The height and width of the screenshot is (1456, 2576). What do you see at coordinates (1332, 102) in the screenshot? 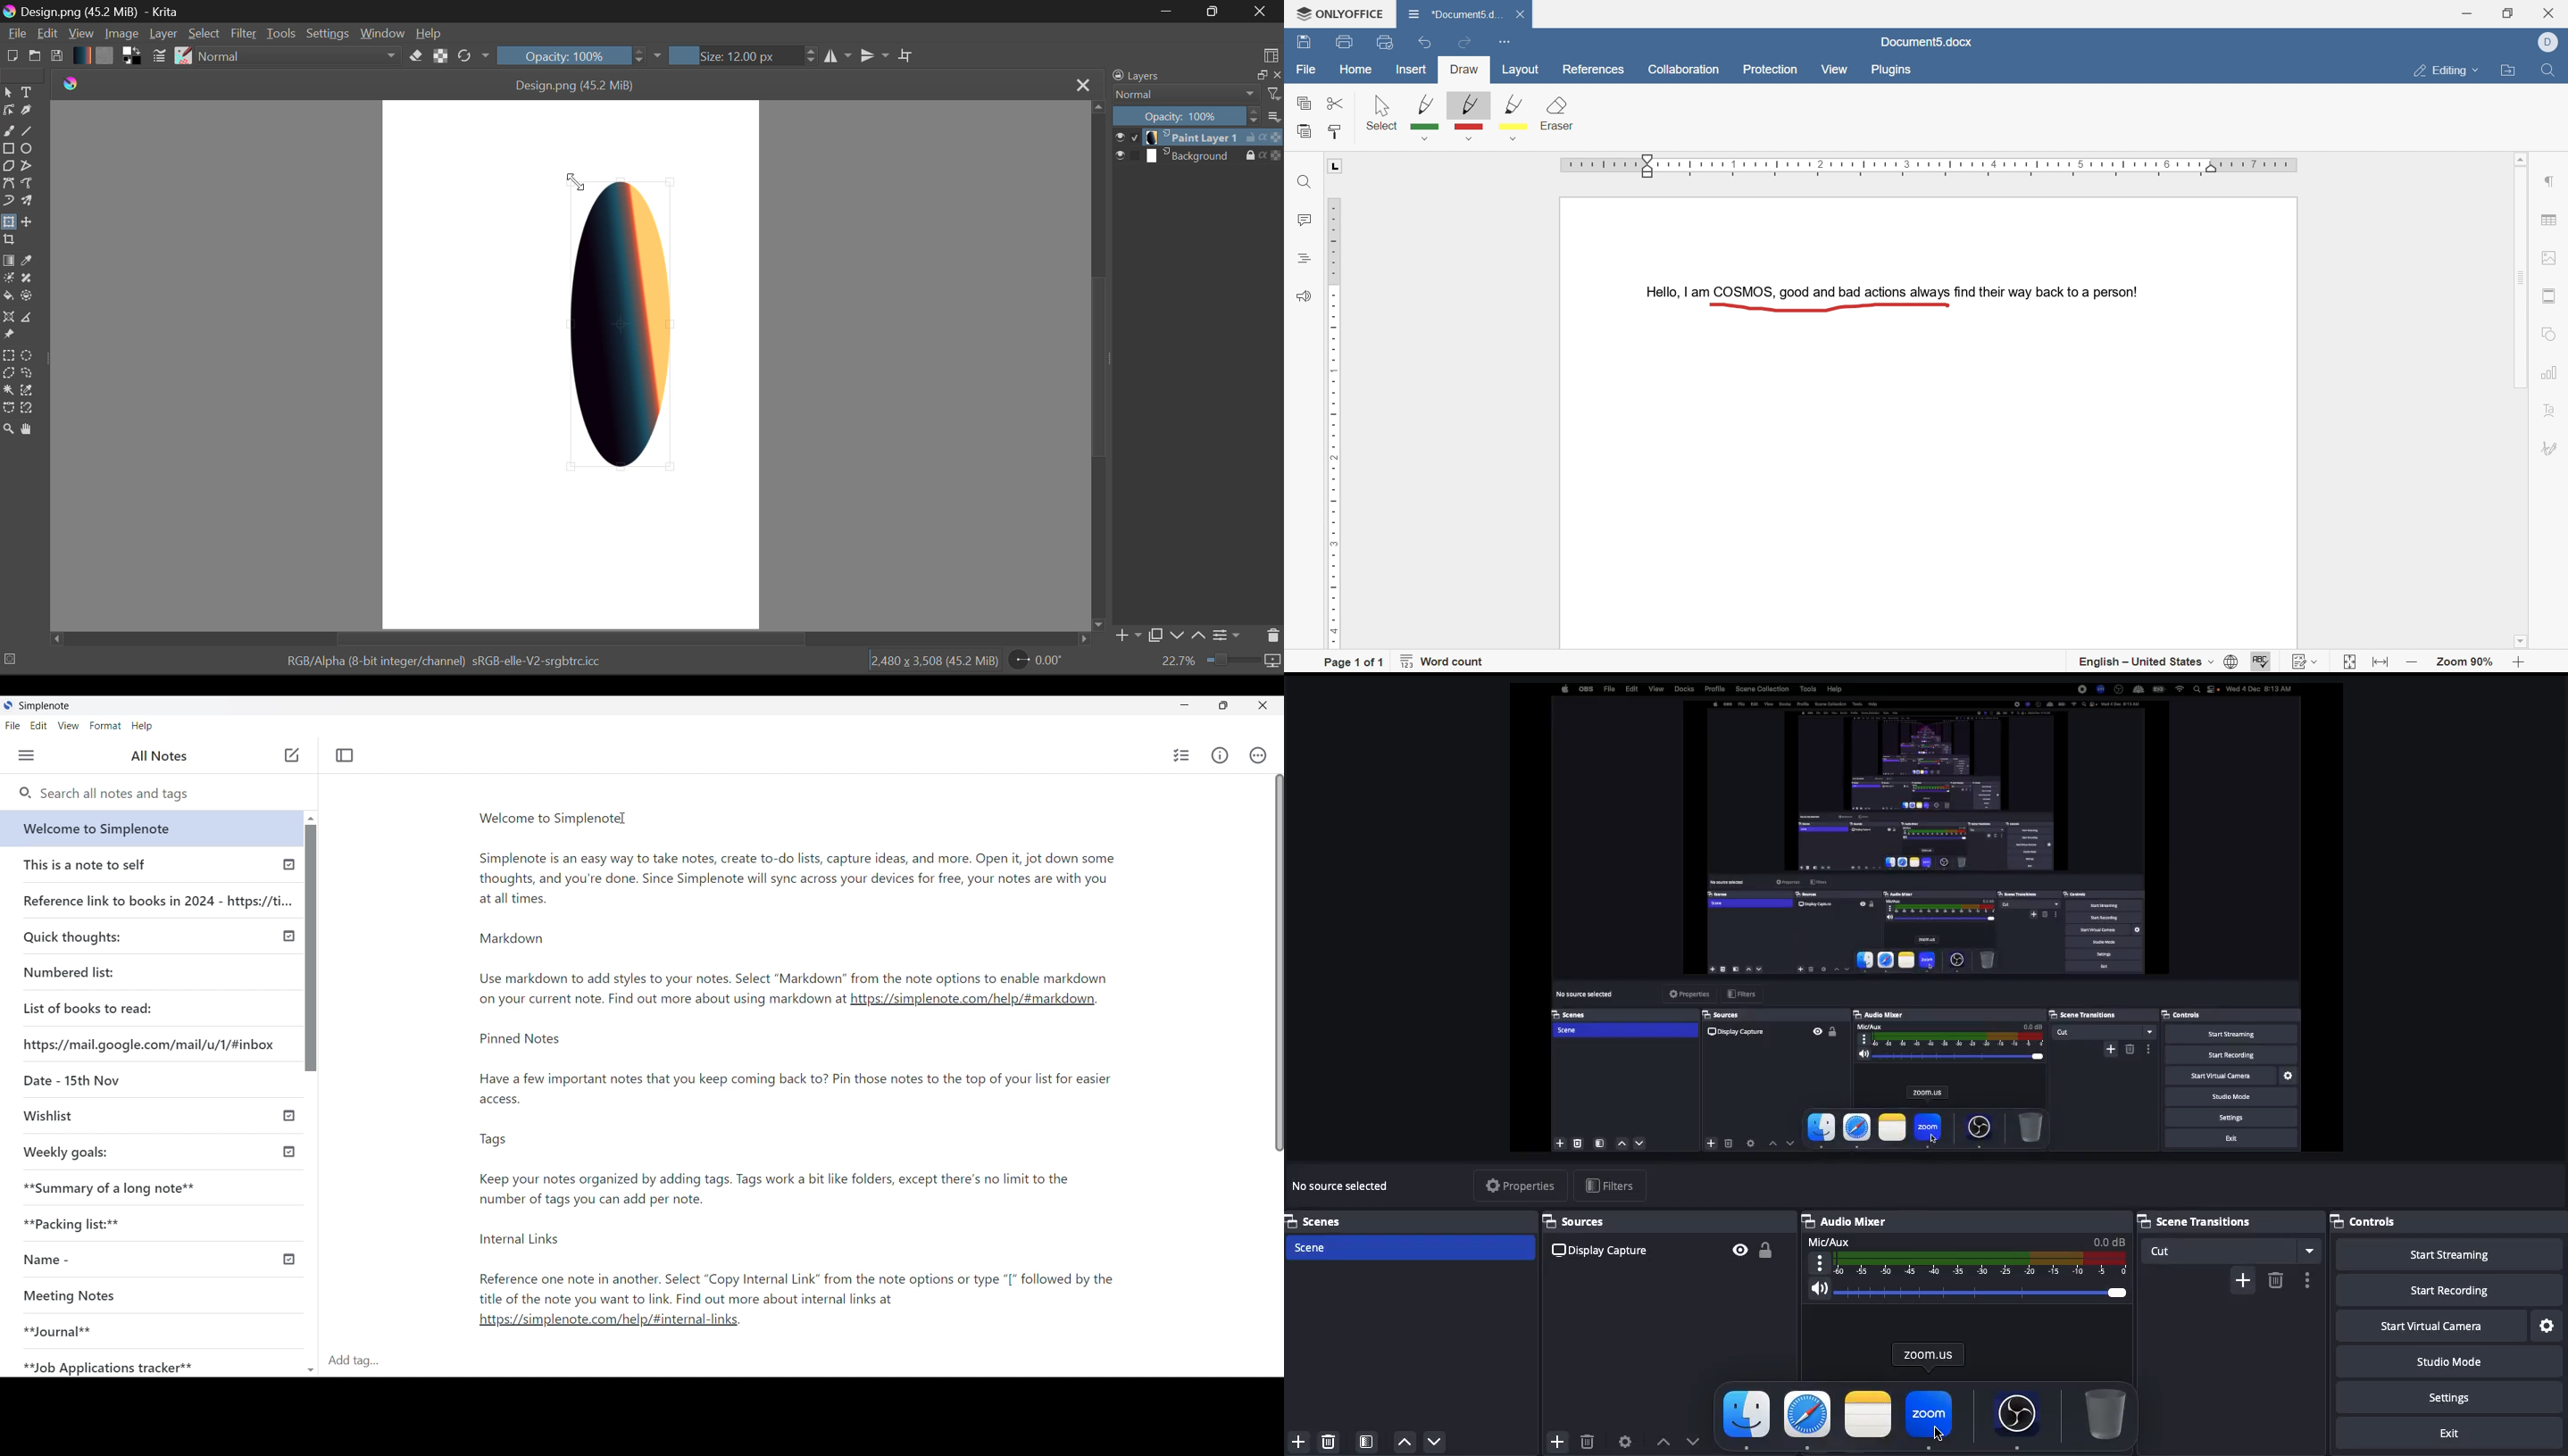
I see `cut` at bounding box center [1332, 102].